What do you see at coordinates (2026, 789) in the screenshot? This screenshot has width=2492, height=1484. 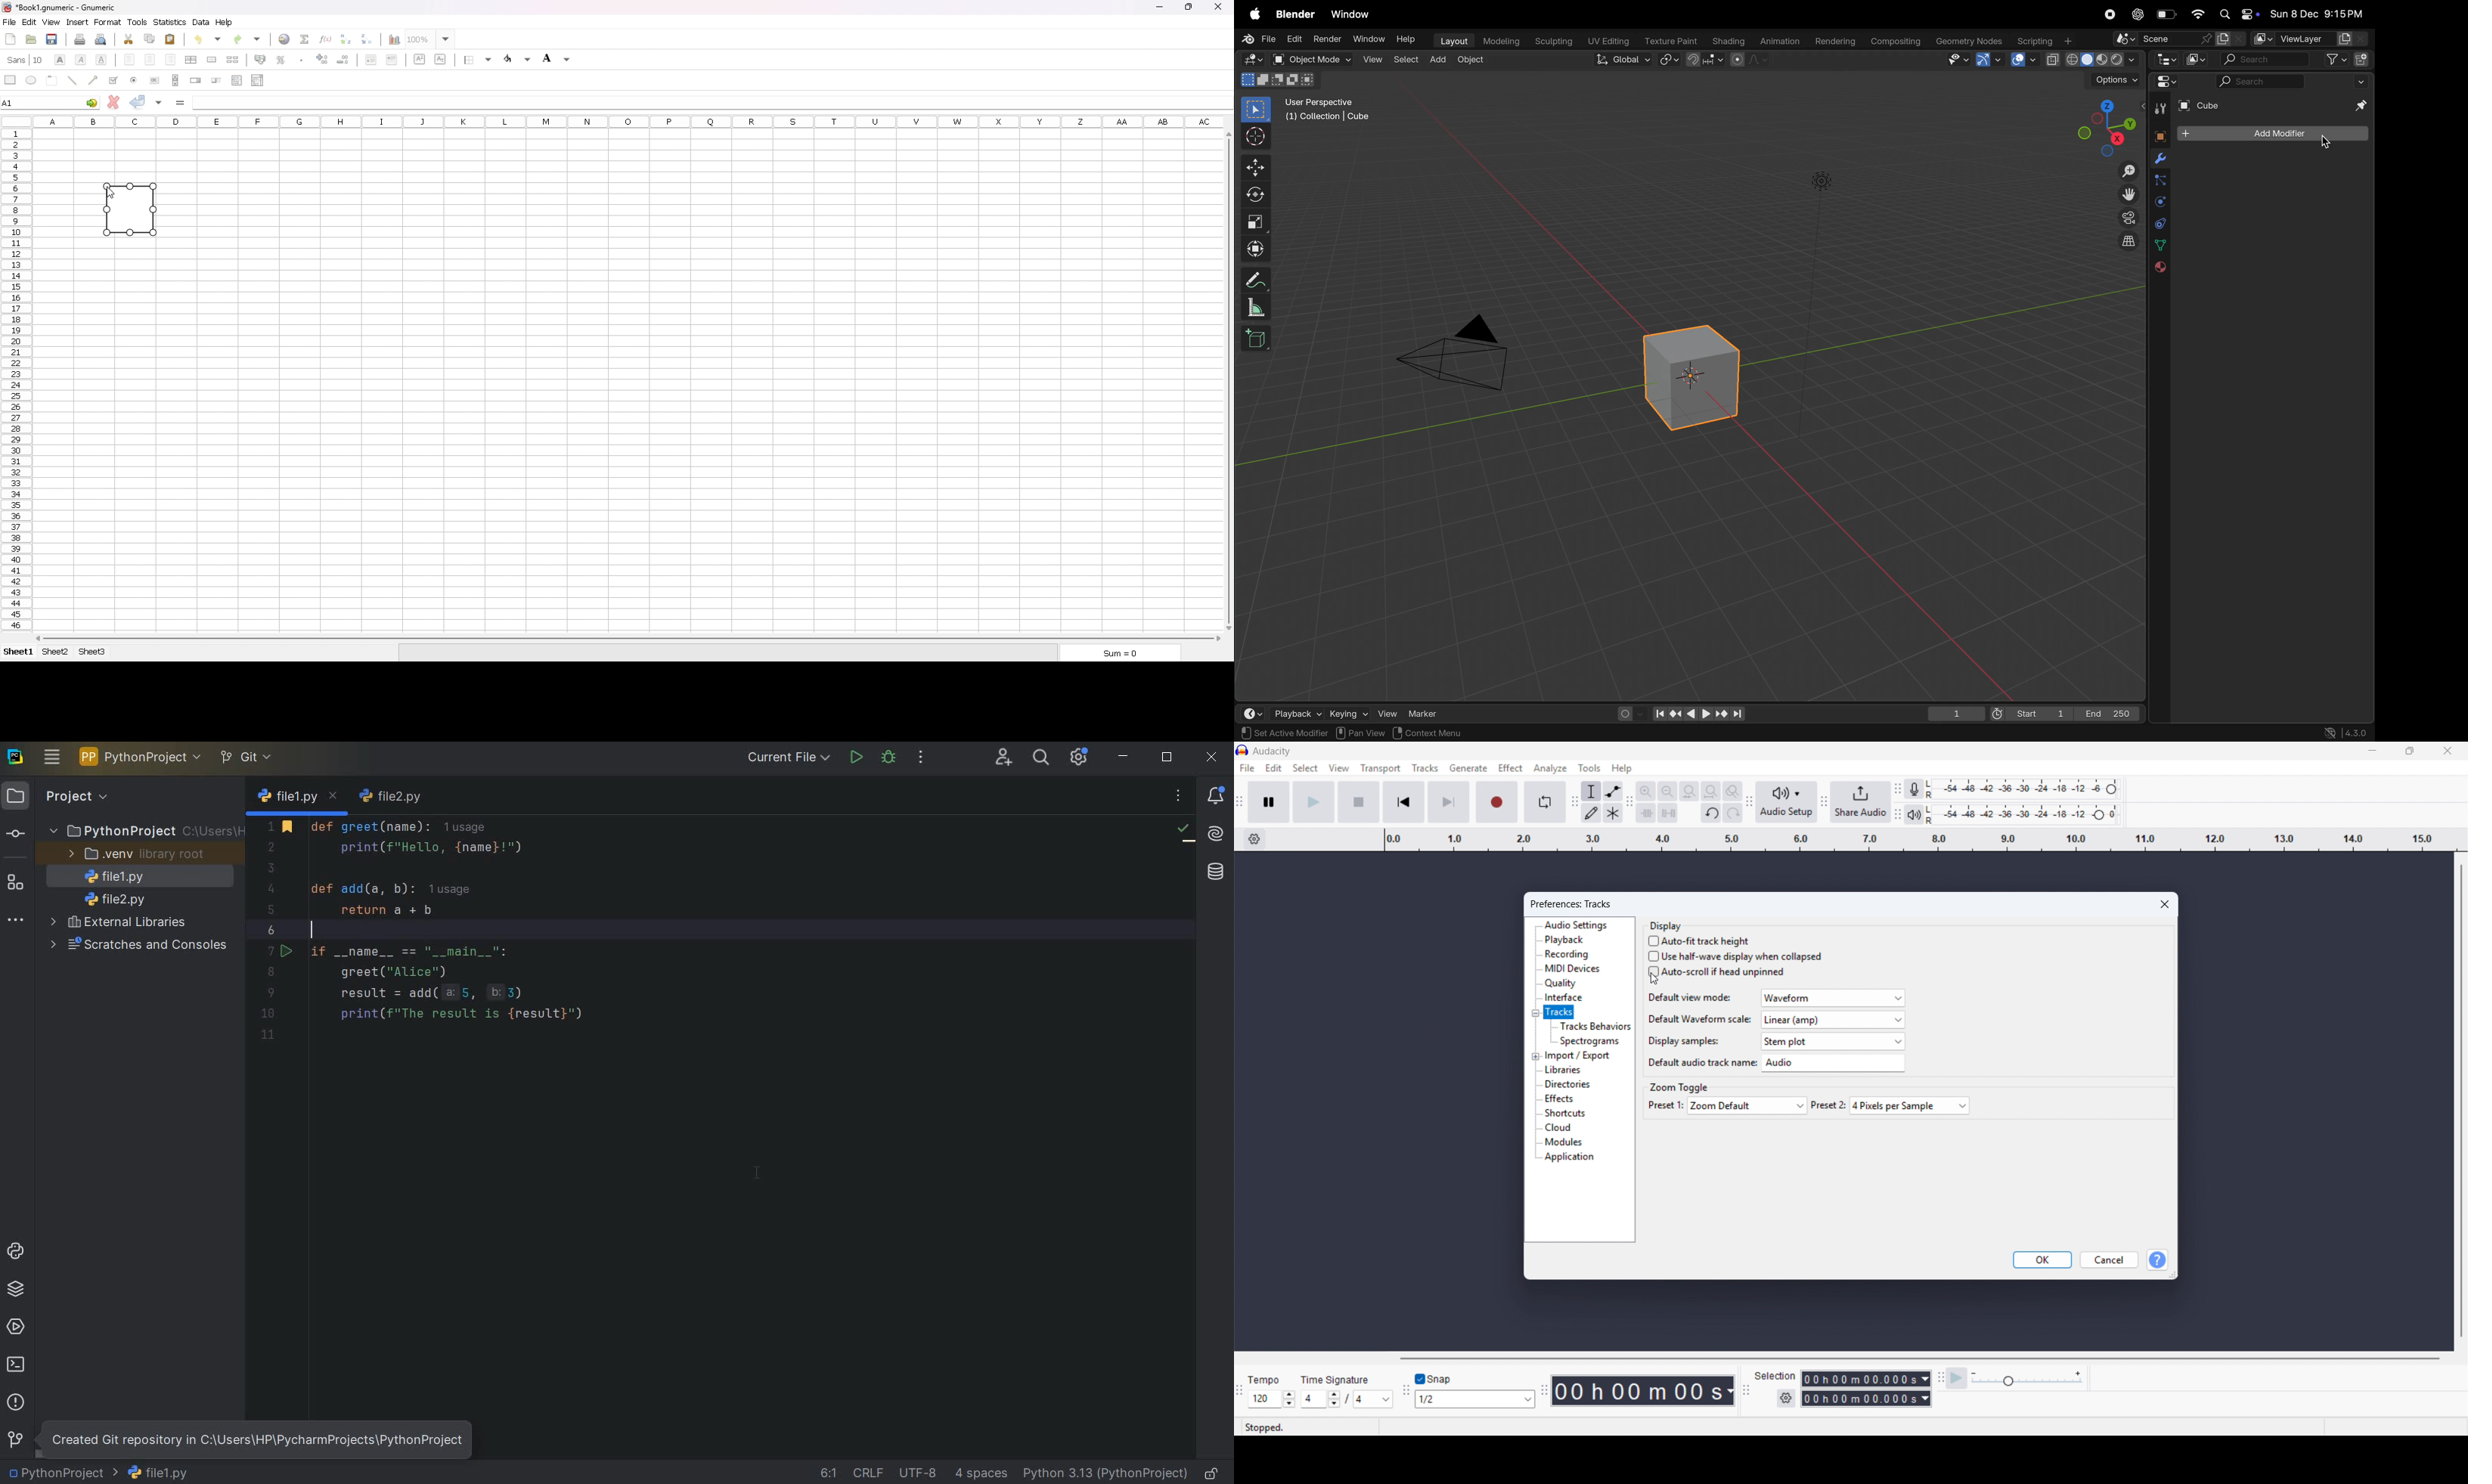 I see `recording level` at bounding box center [2026, 789].